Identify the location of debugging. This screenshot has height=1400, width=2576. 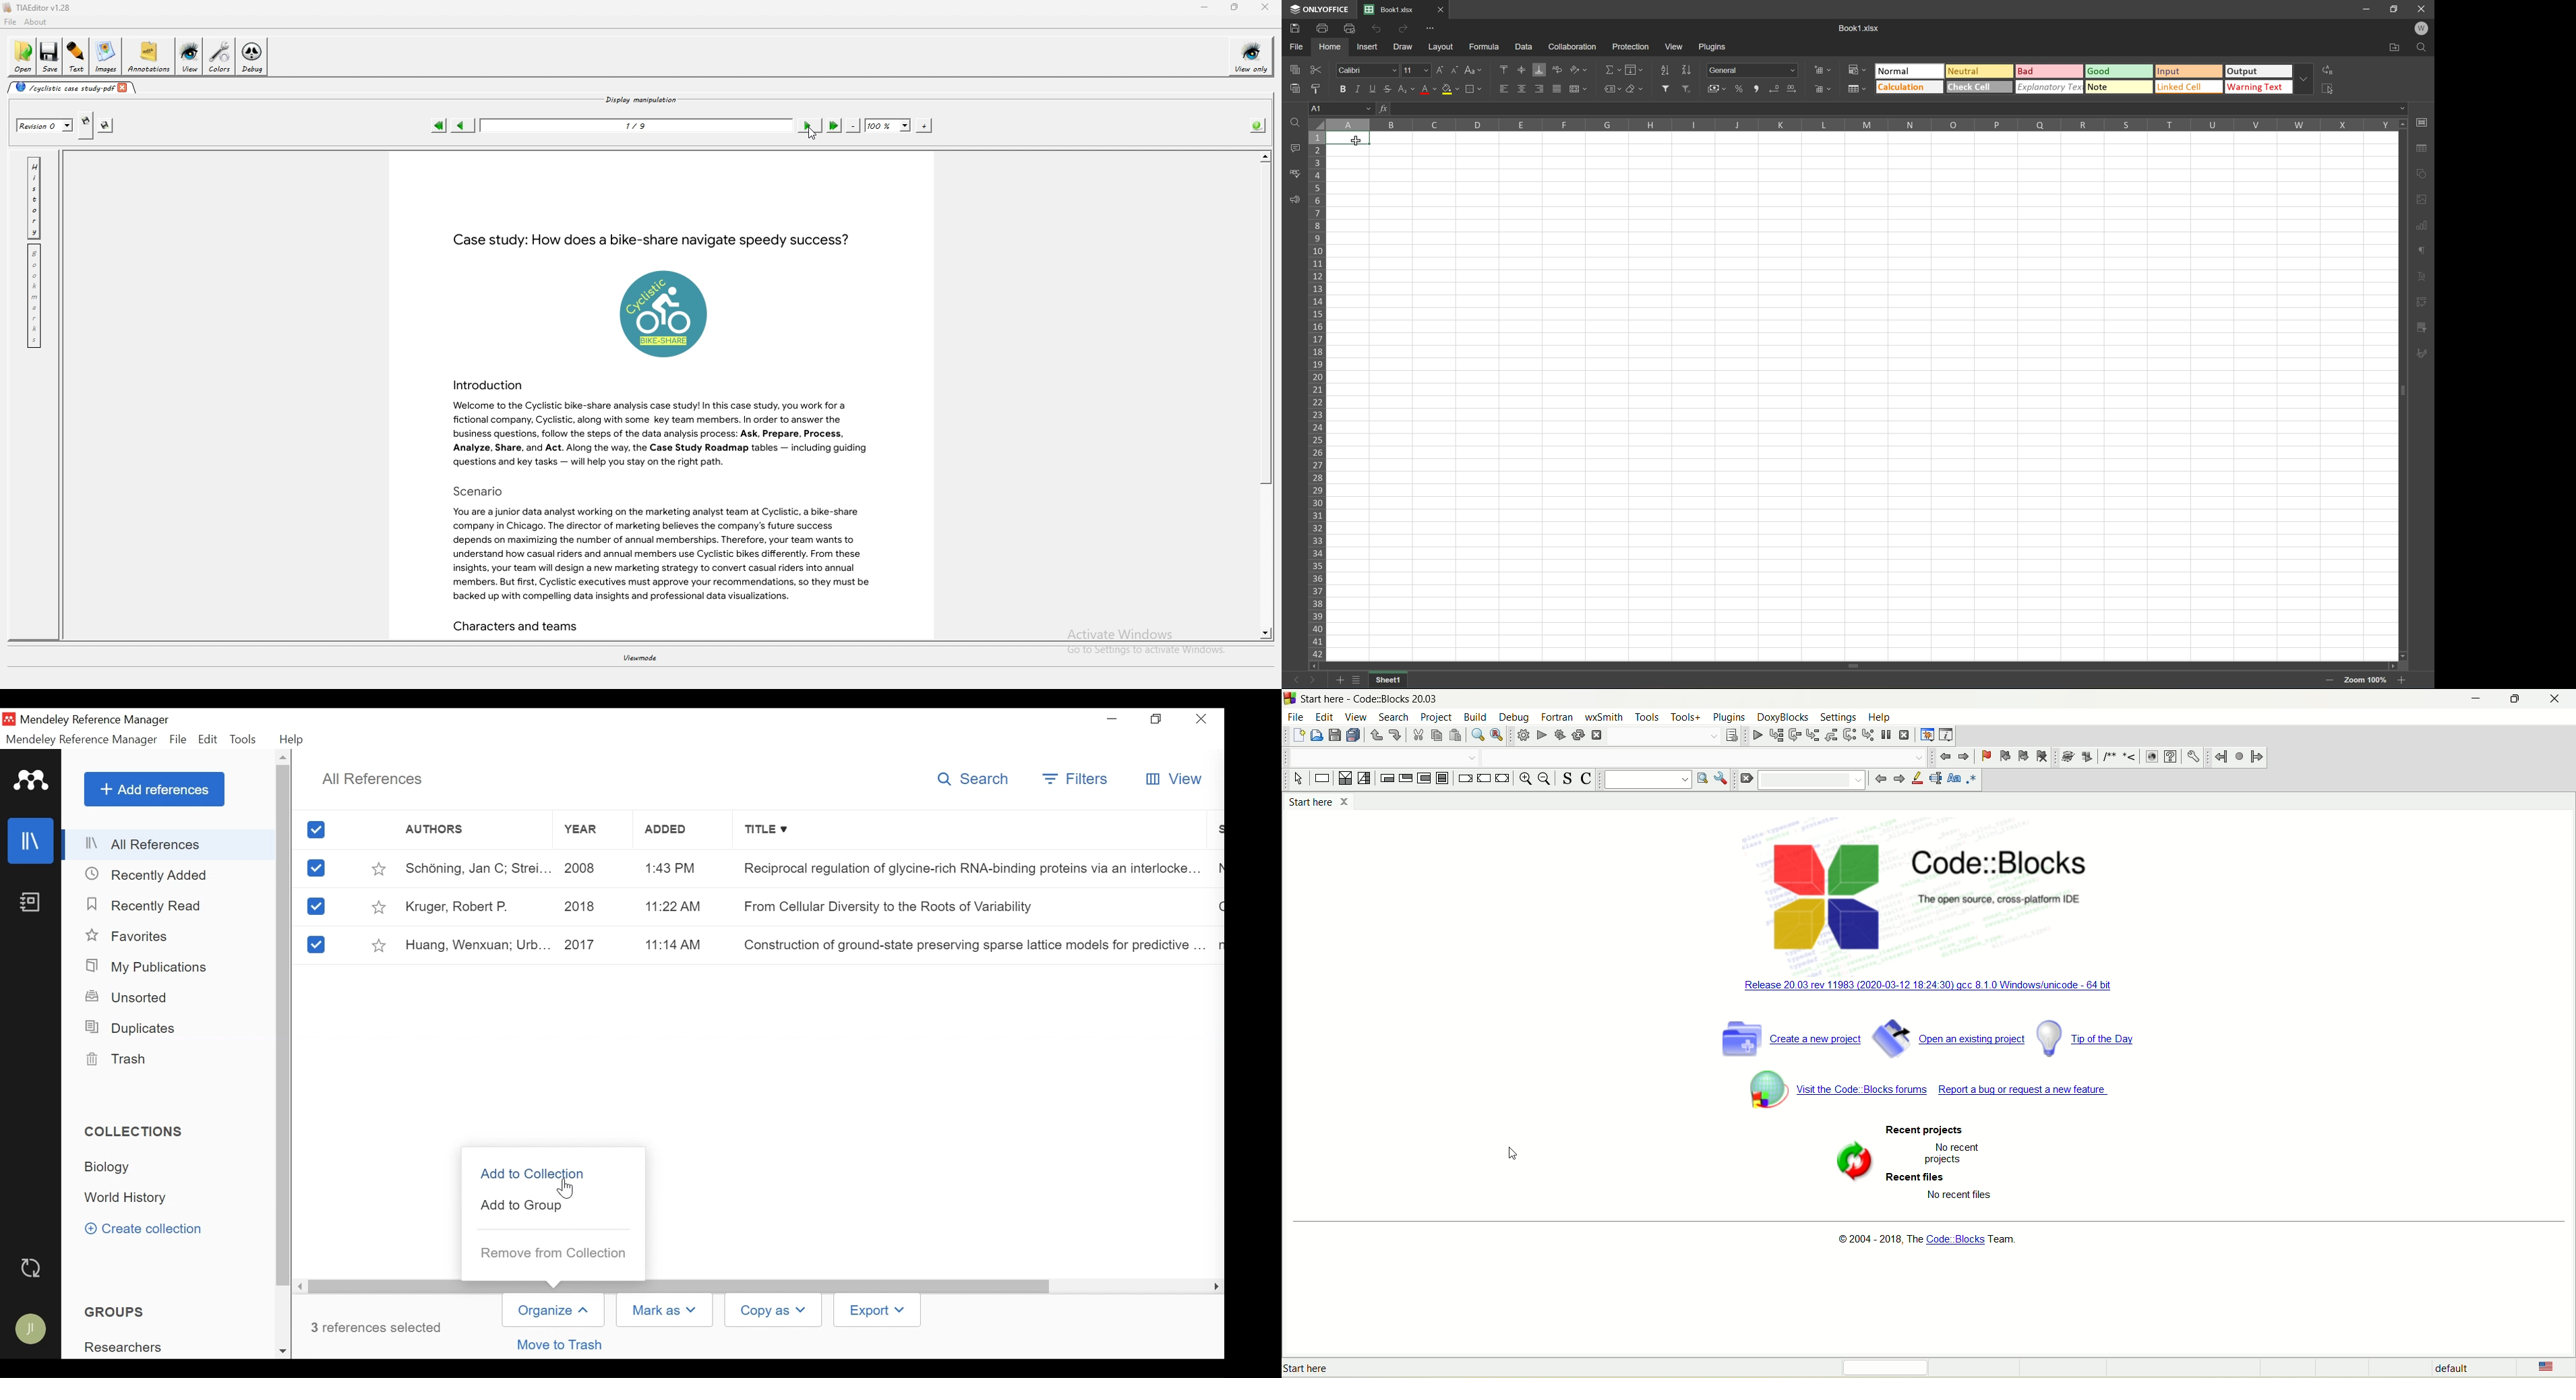
(1927, 734).